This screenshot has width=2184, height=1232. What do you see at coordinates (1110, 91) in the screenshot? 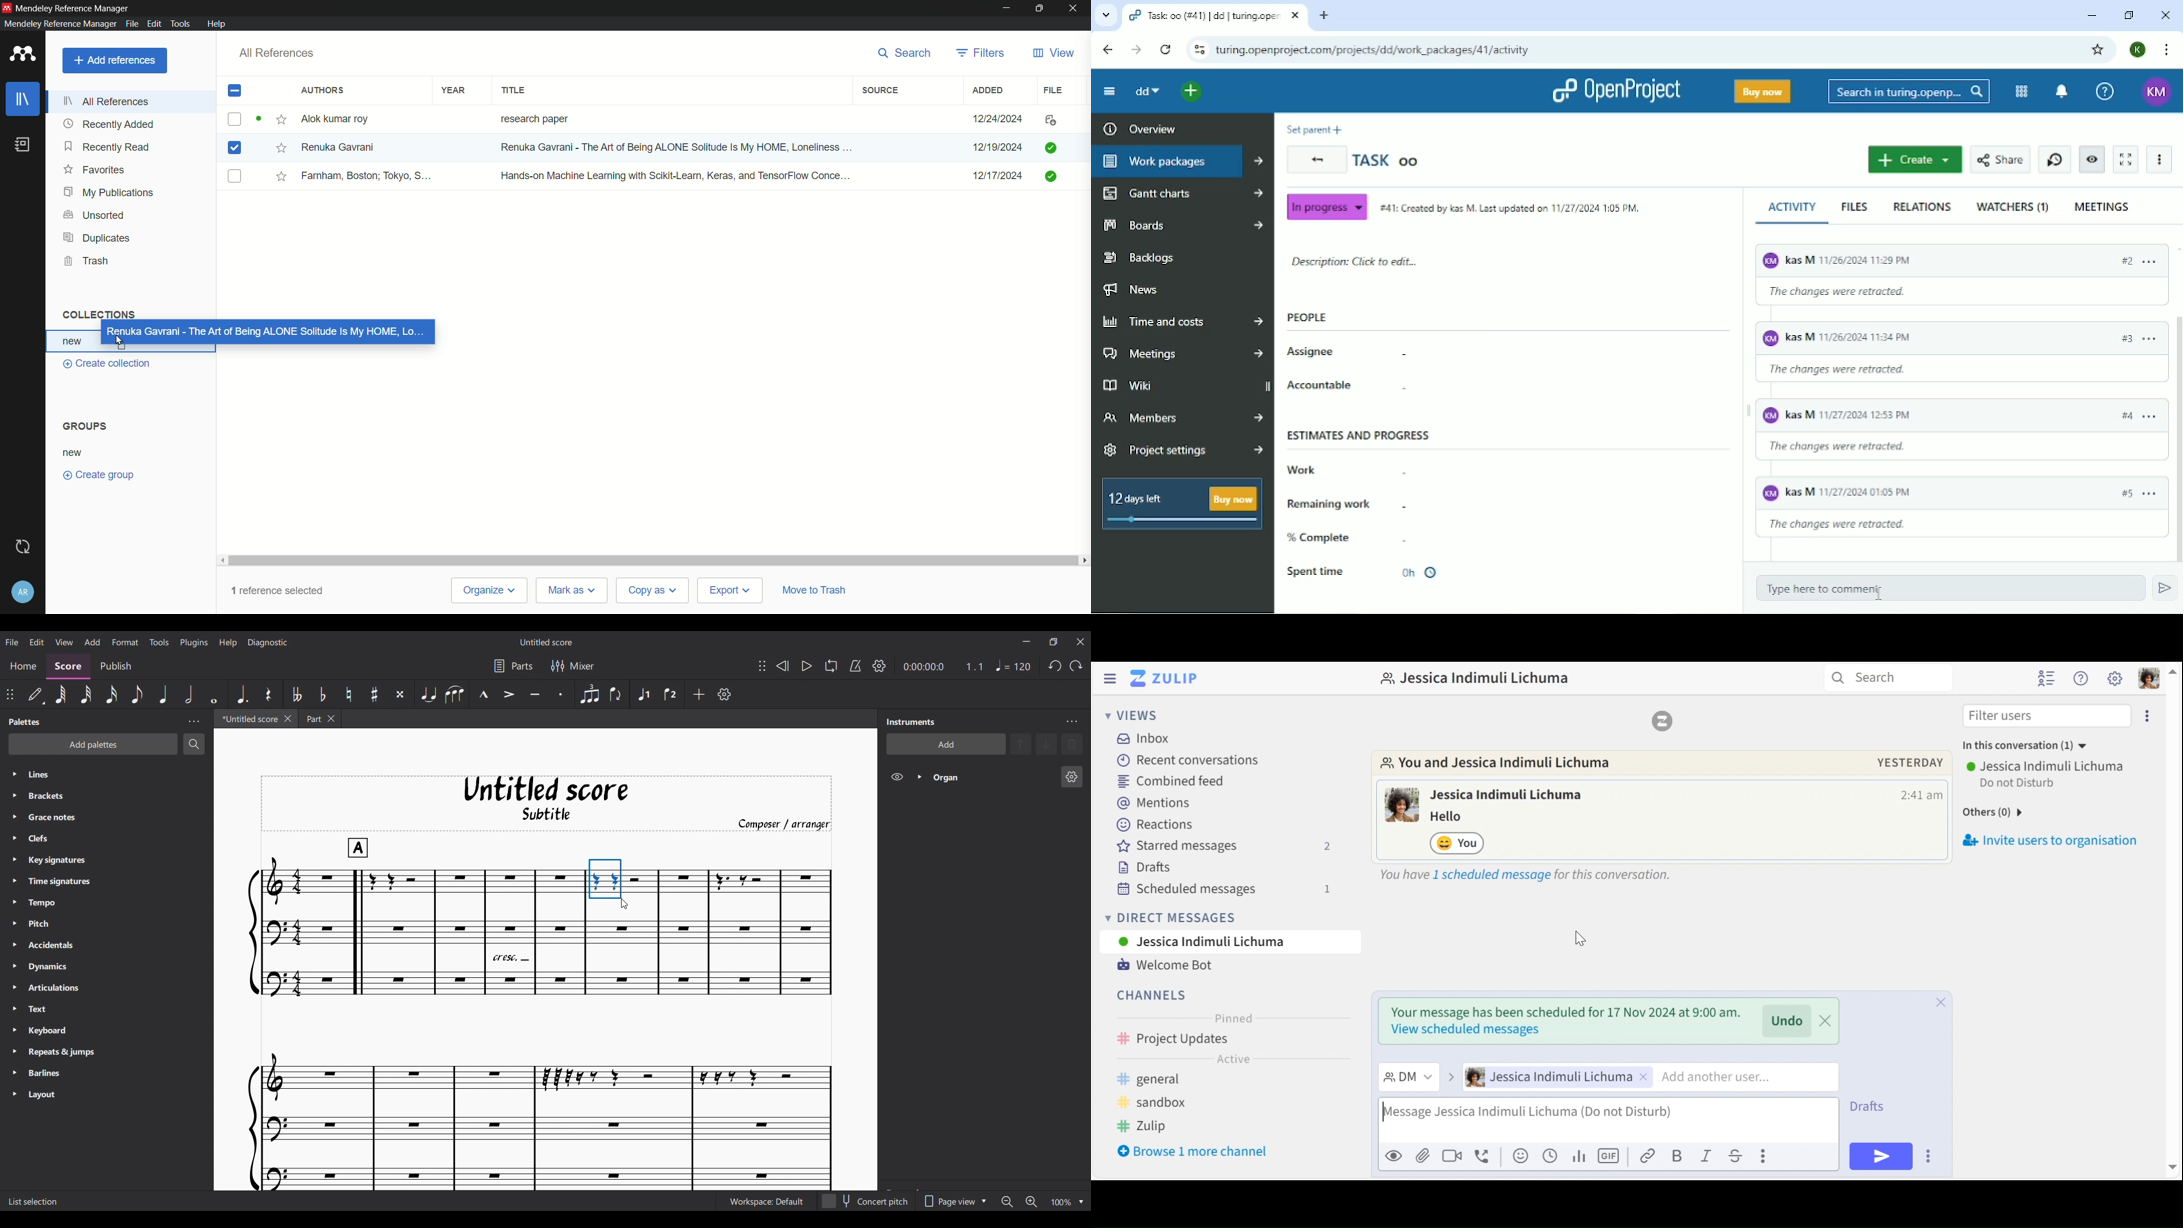
I see `Collapse project menu` at bounding box center [1110, 91].